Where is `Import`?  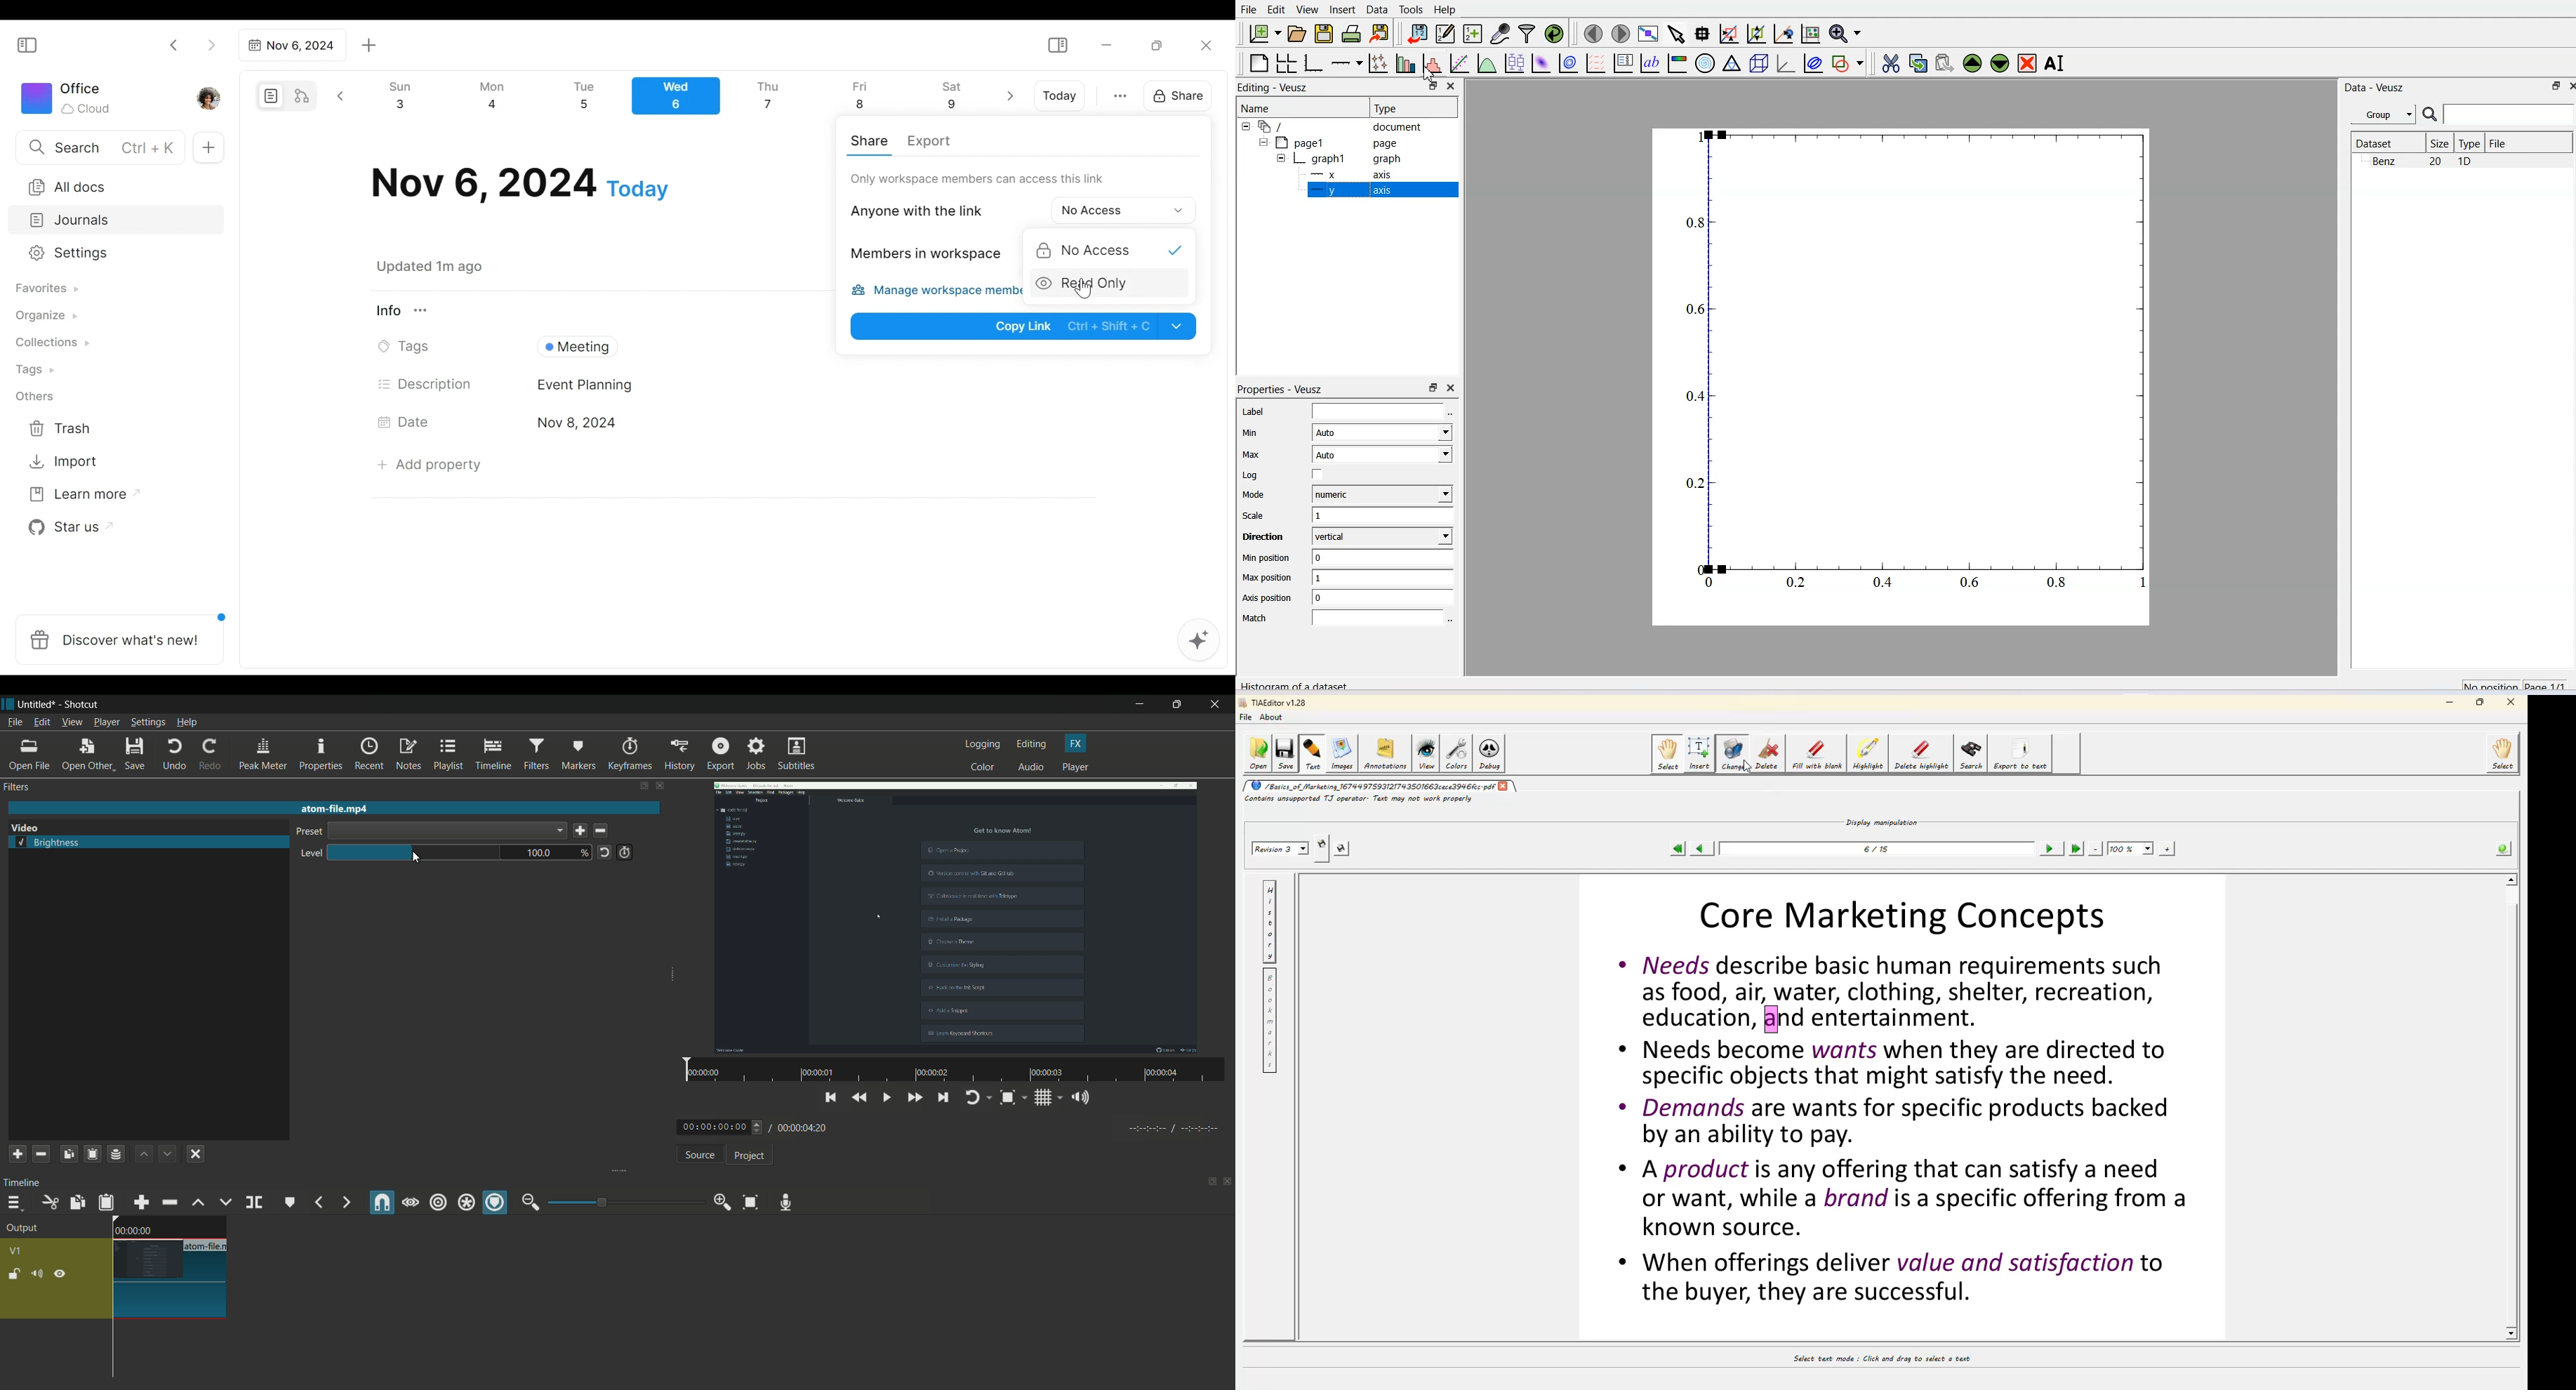 Import is located at coordinates (65, 460).